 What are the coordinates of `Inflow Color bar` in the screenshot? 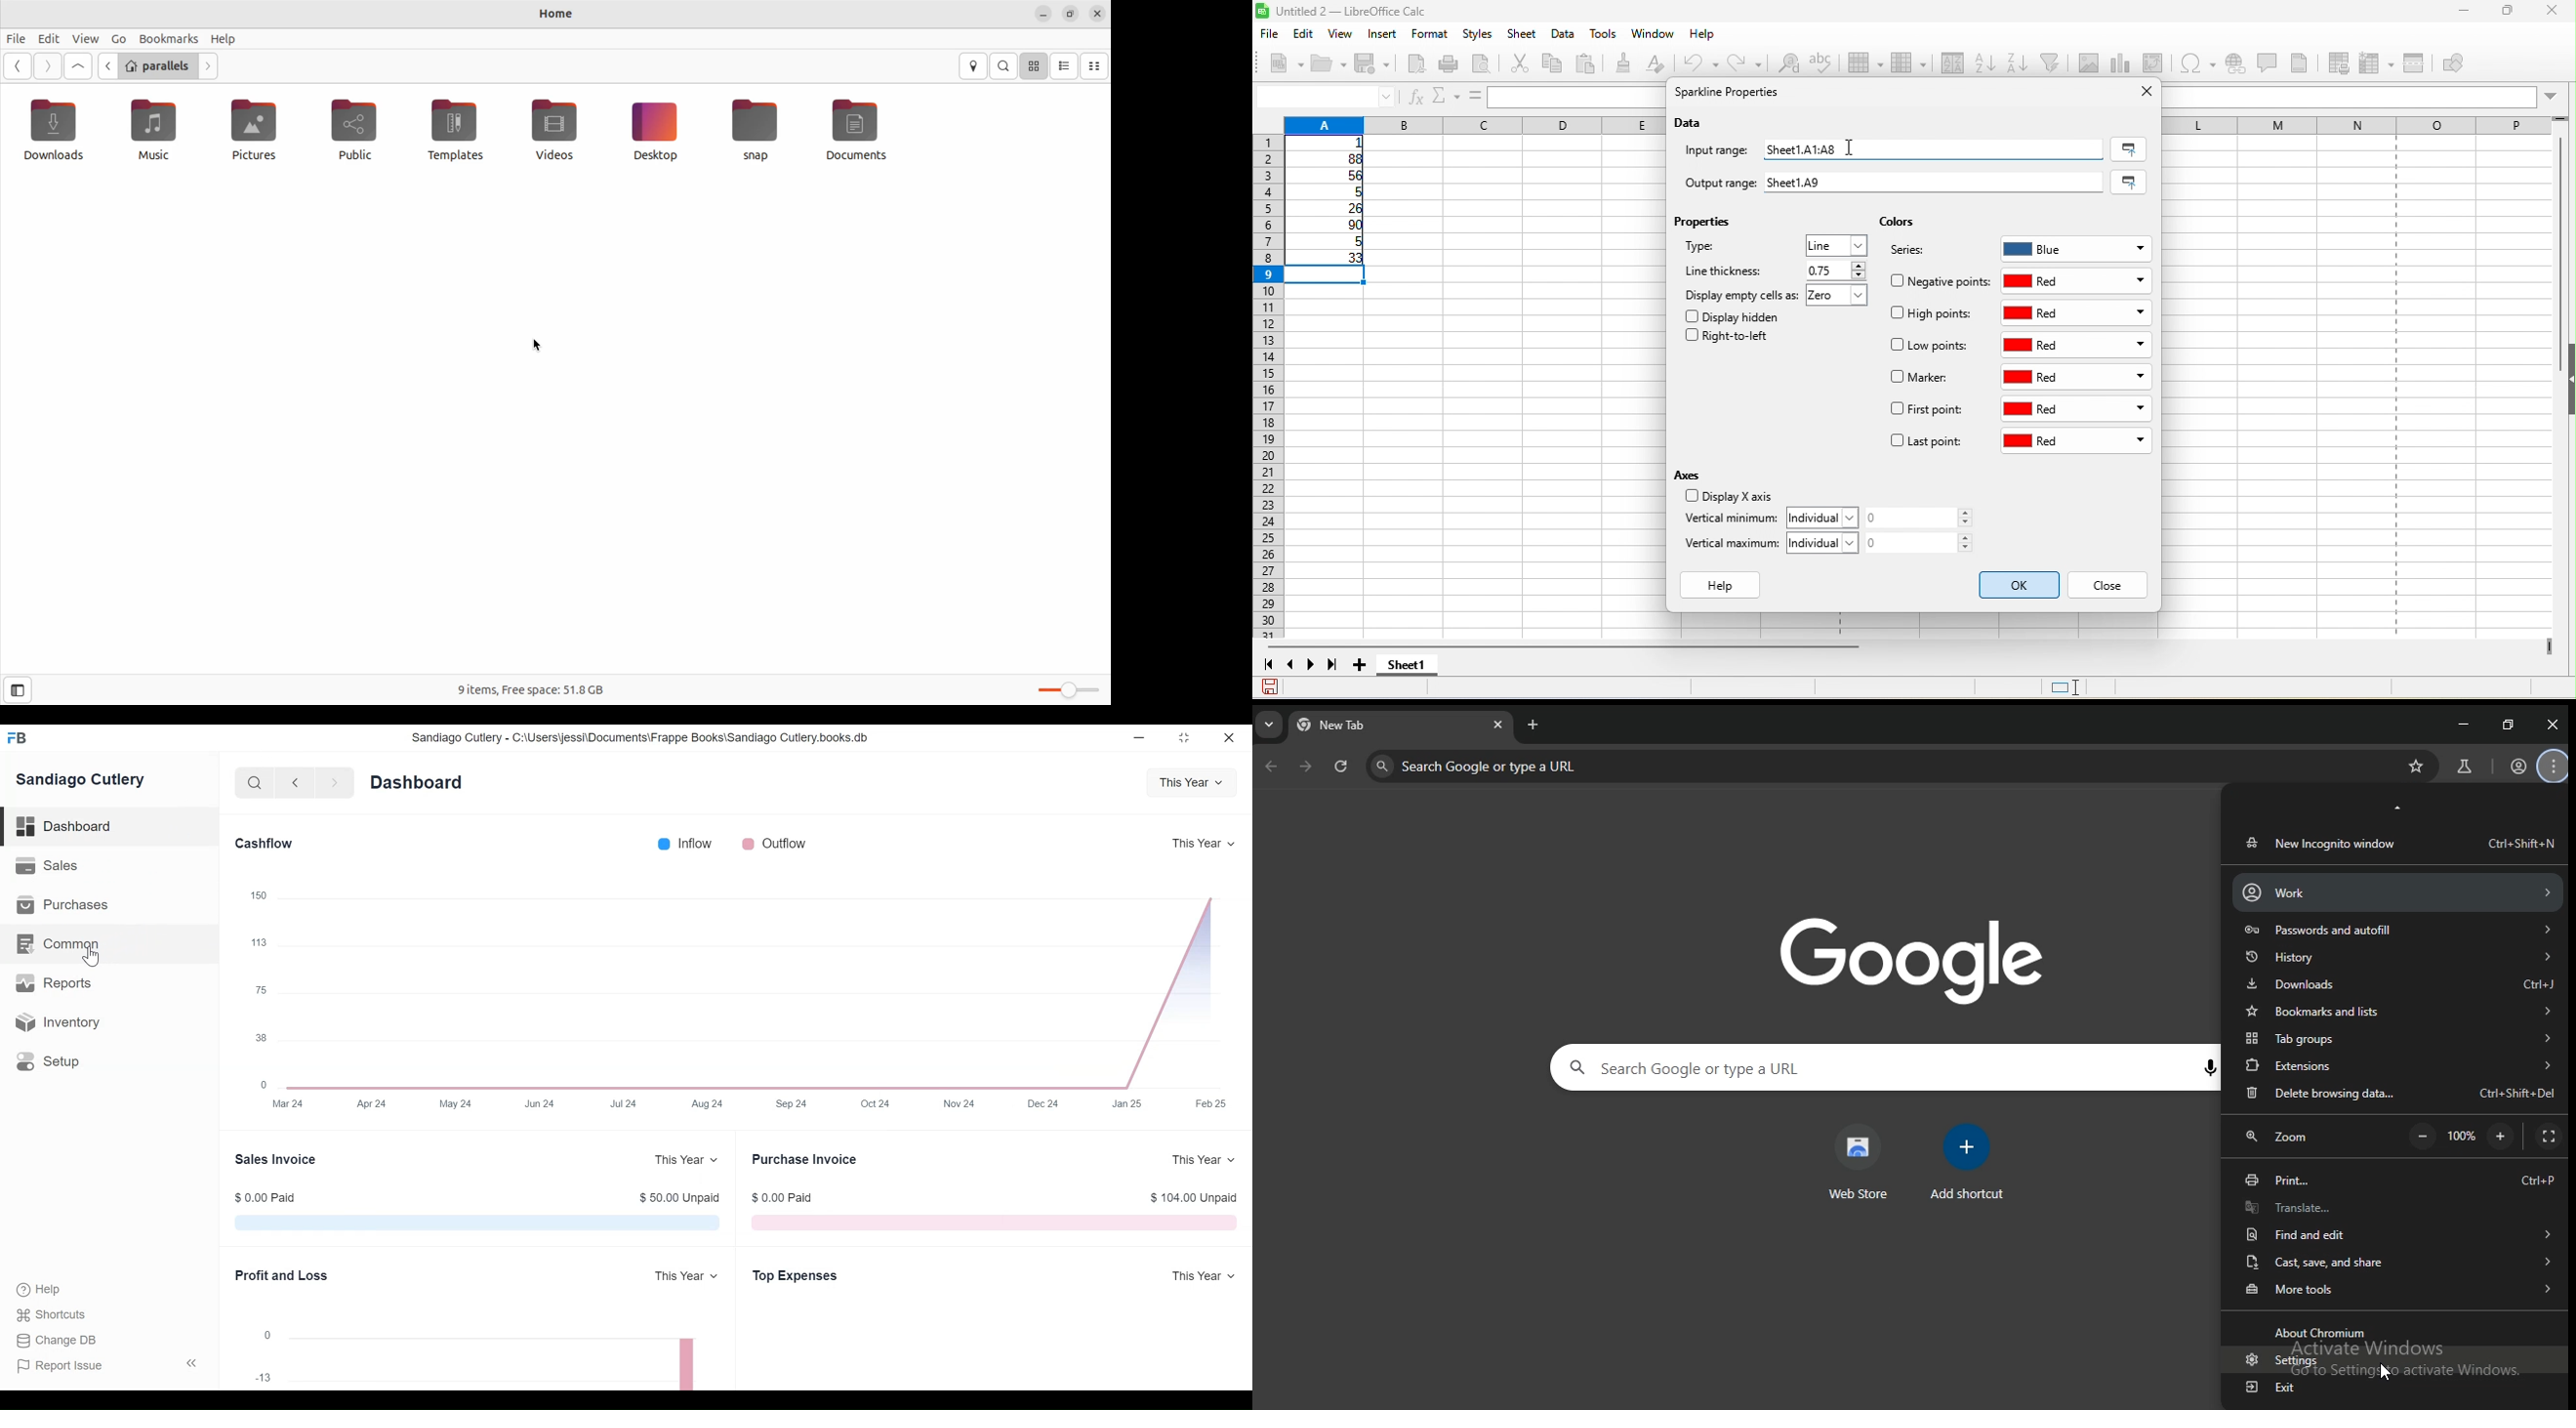 It's located at (664, 843).